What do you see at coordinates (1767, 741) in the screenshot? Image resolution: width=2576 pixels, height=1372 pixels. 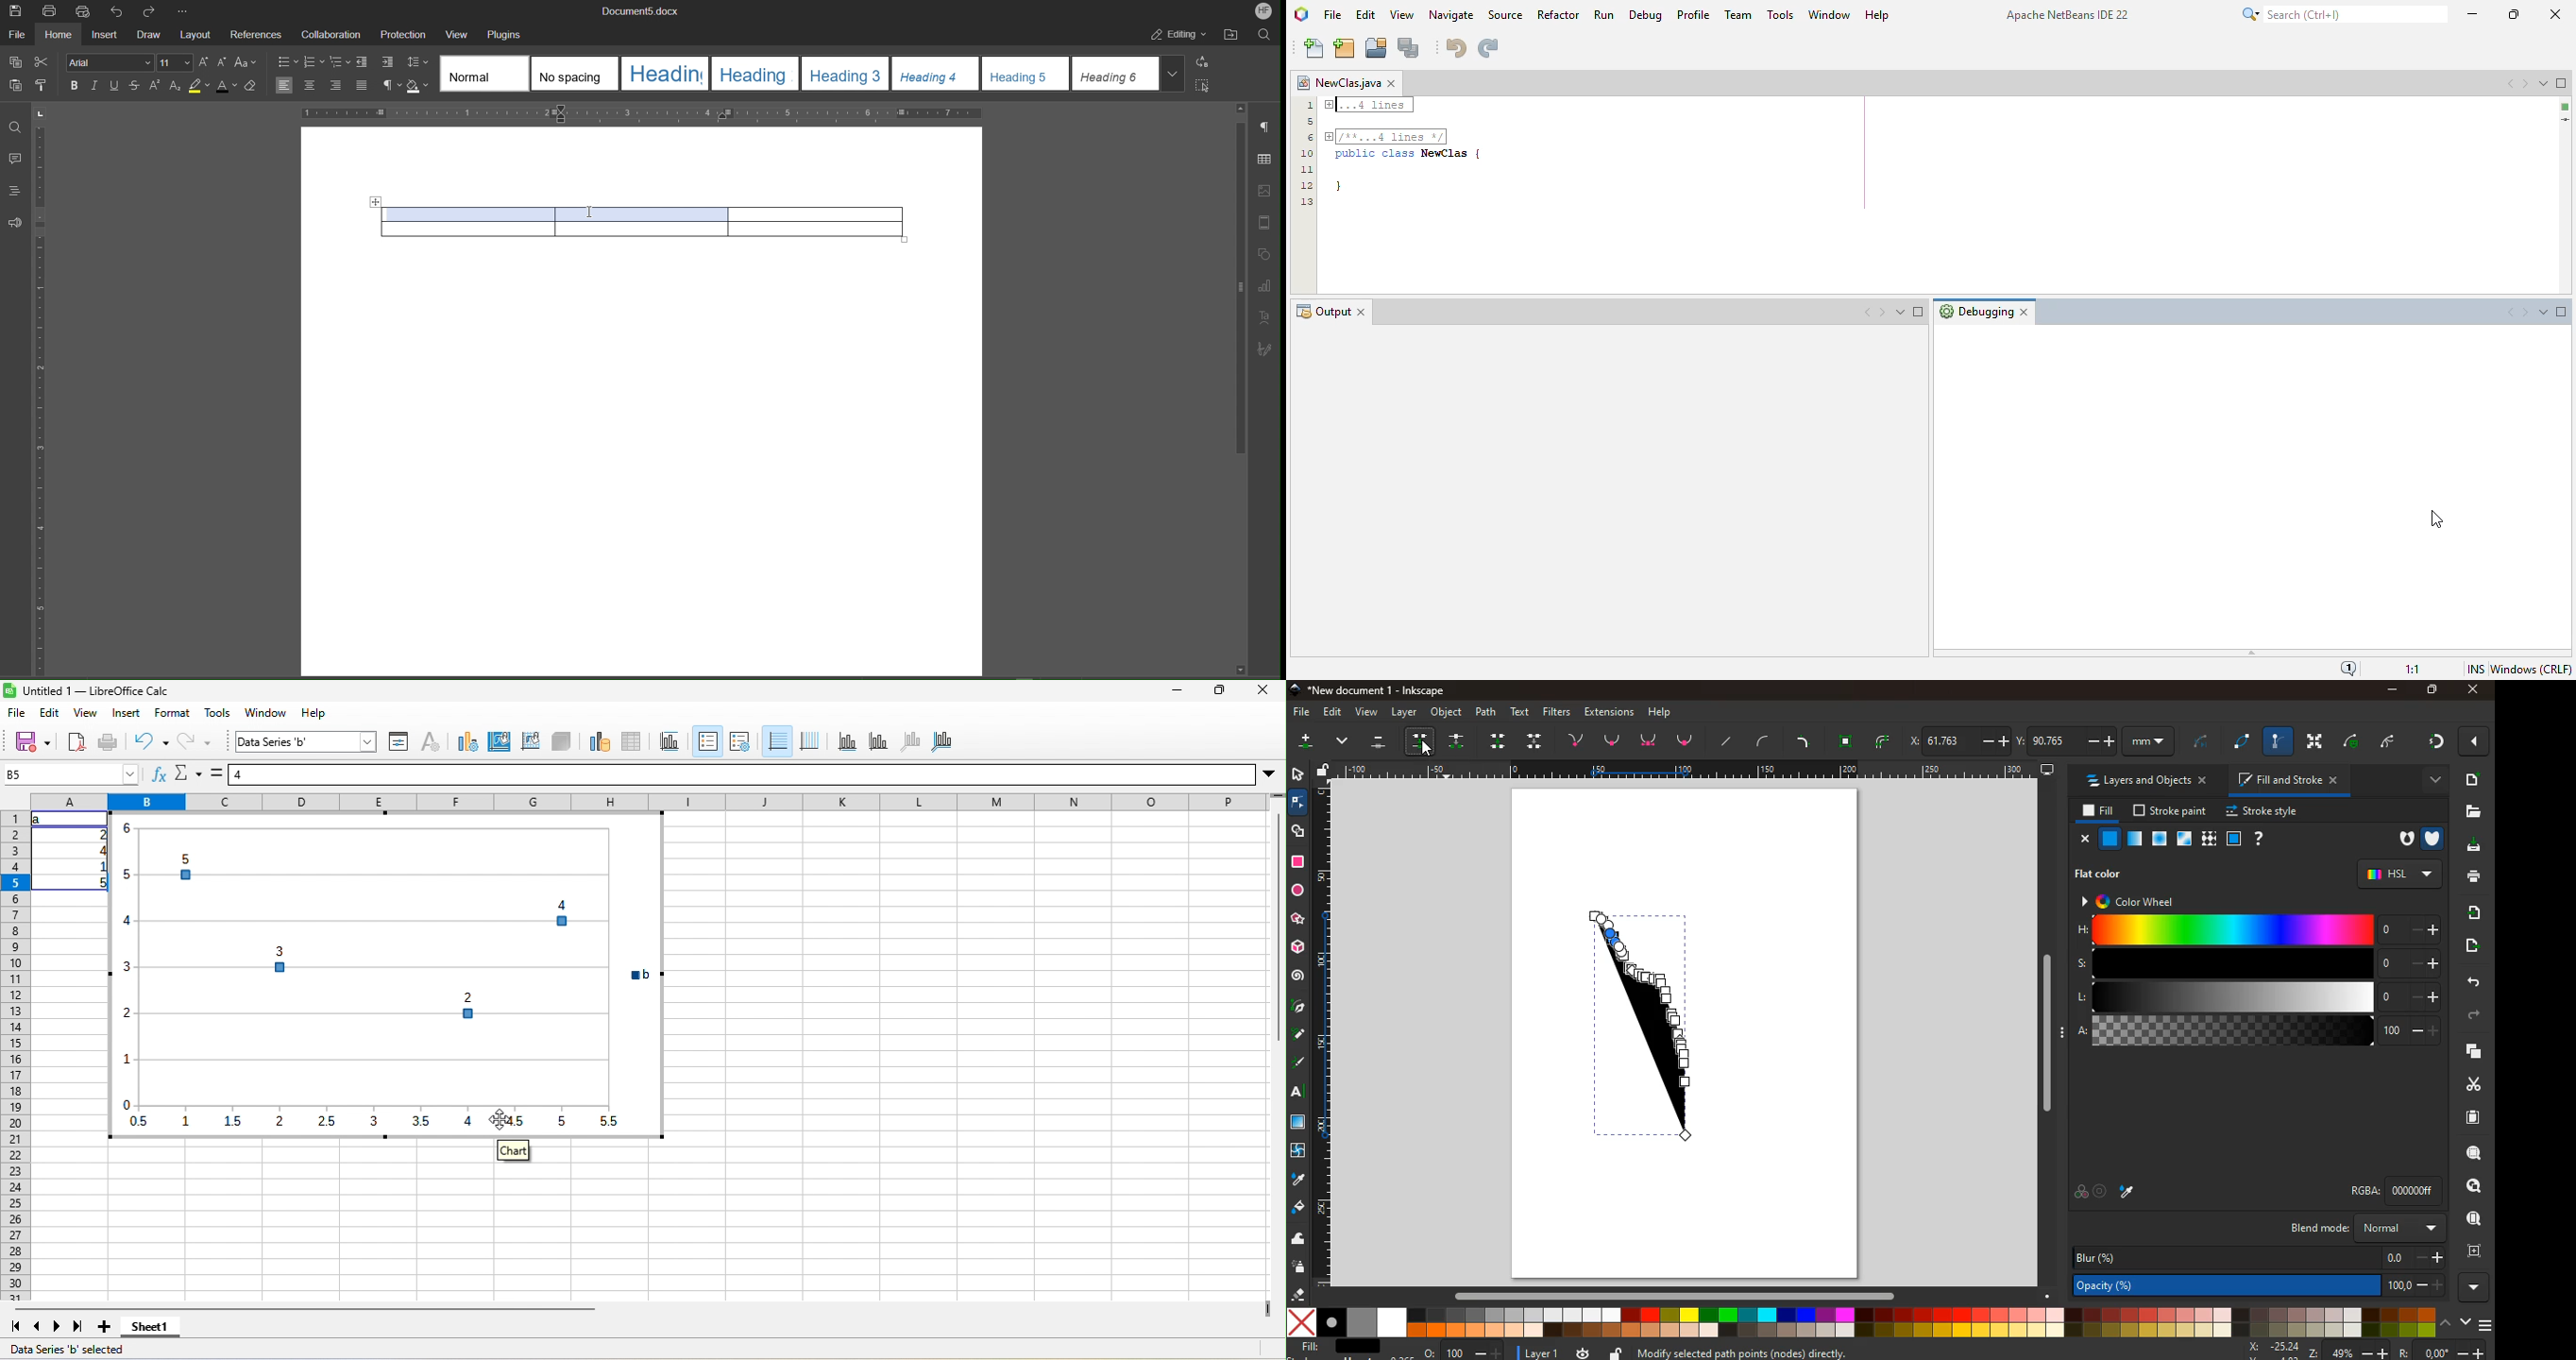 I see `curvy` at bounding box center [1767, 741].